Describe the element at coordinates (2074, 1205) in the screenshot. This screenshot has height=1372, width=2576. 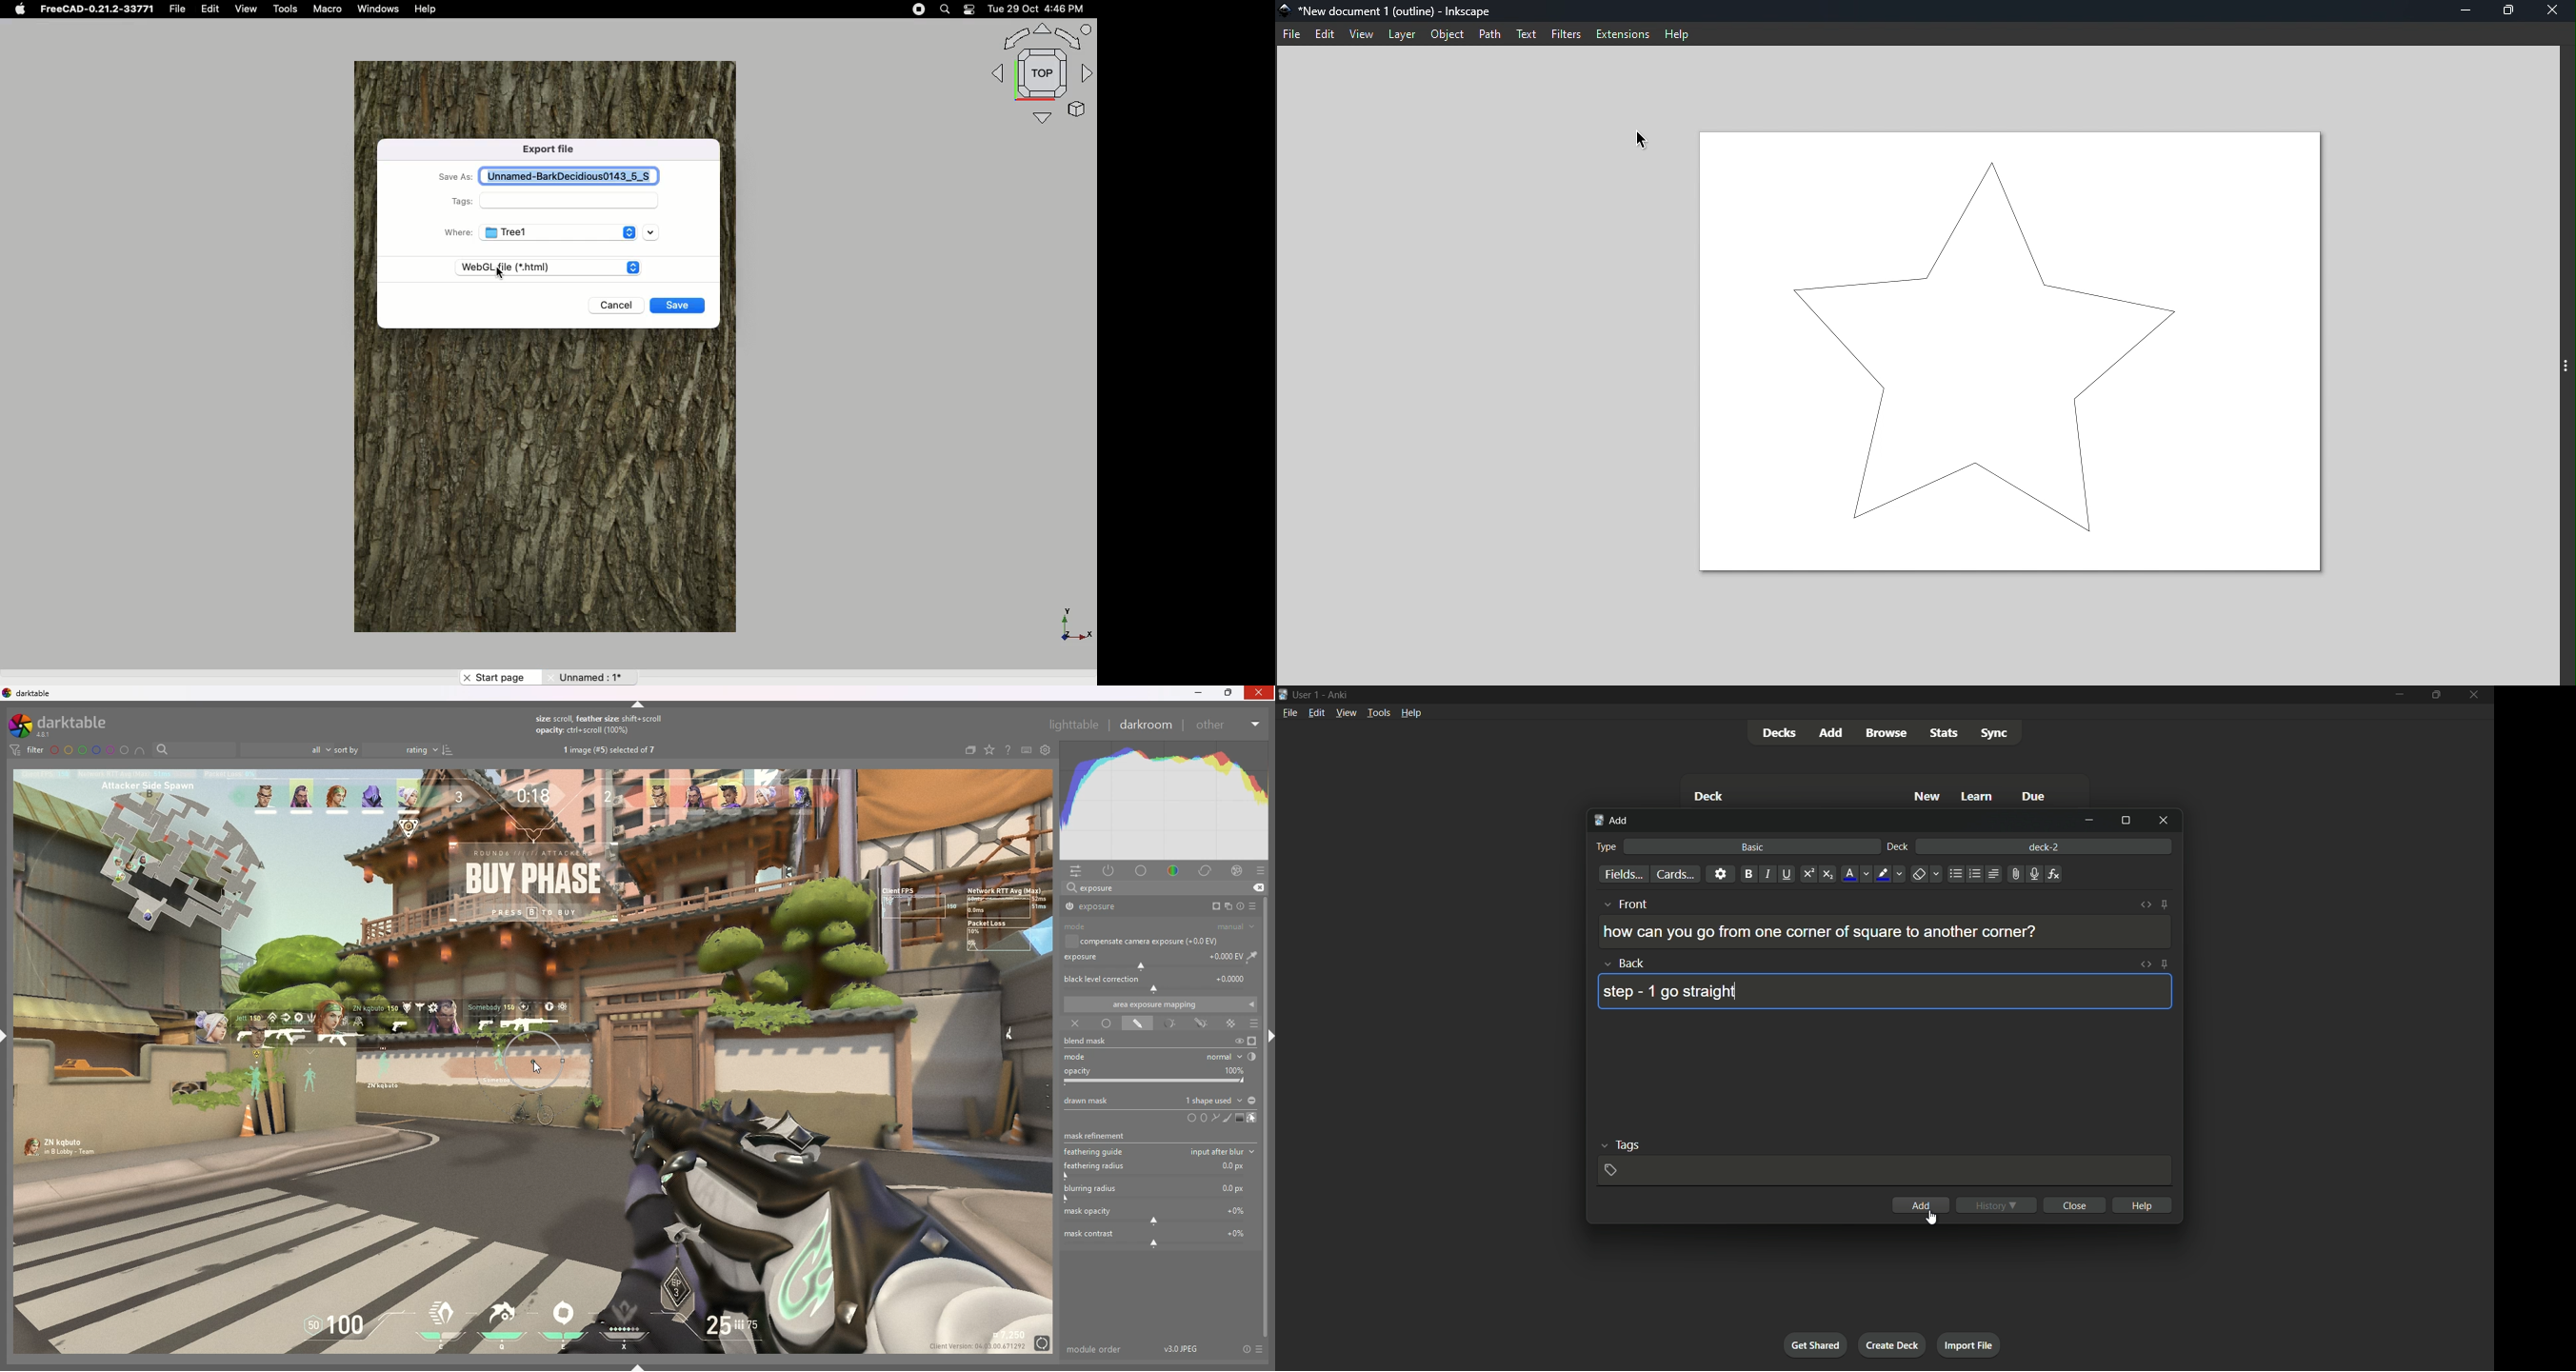
I see `close` at that location.